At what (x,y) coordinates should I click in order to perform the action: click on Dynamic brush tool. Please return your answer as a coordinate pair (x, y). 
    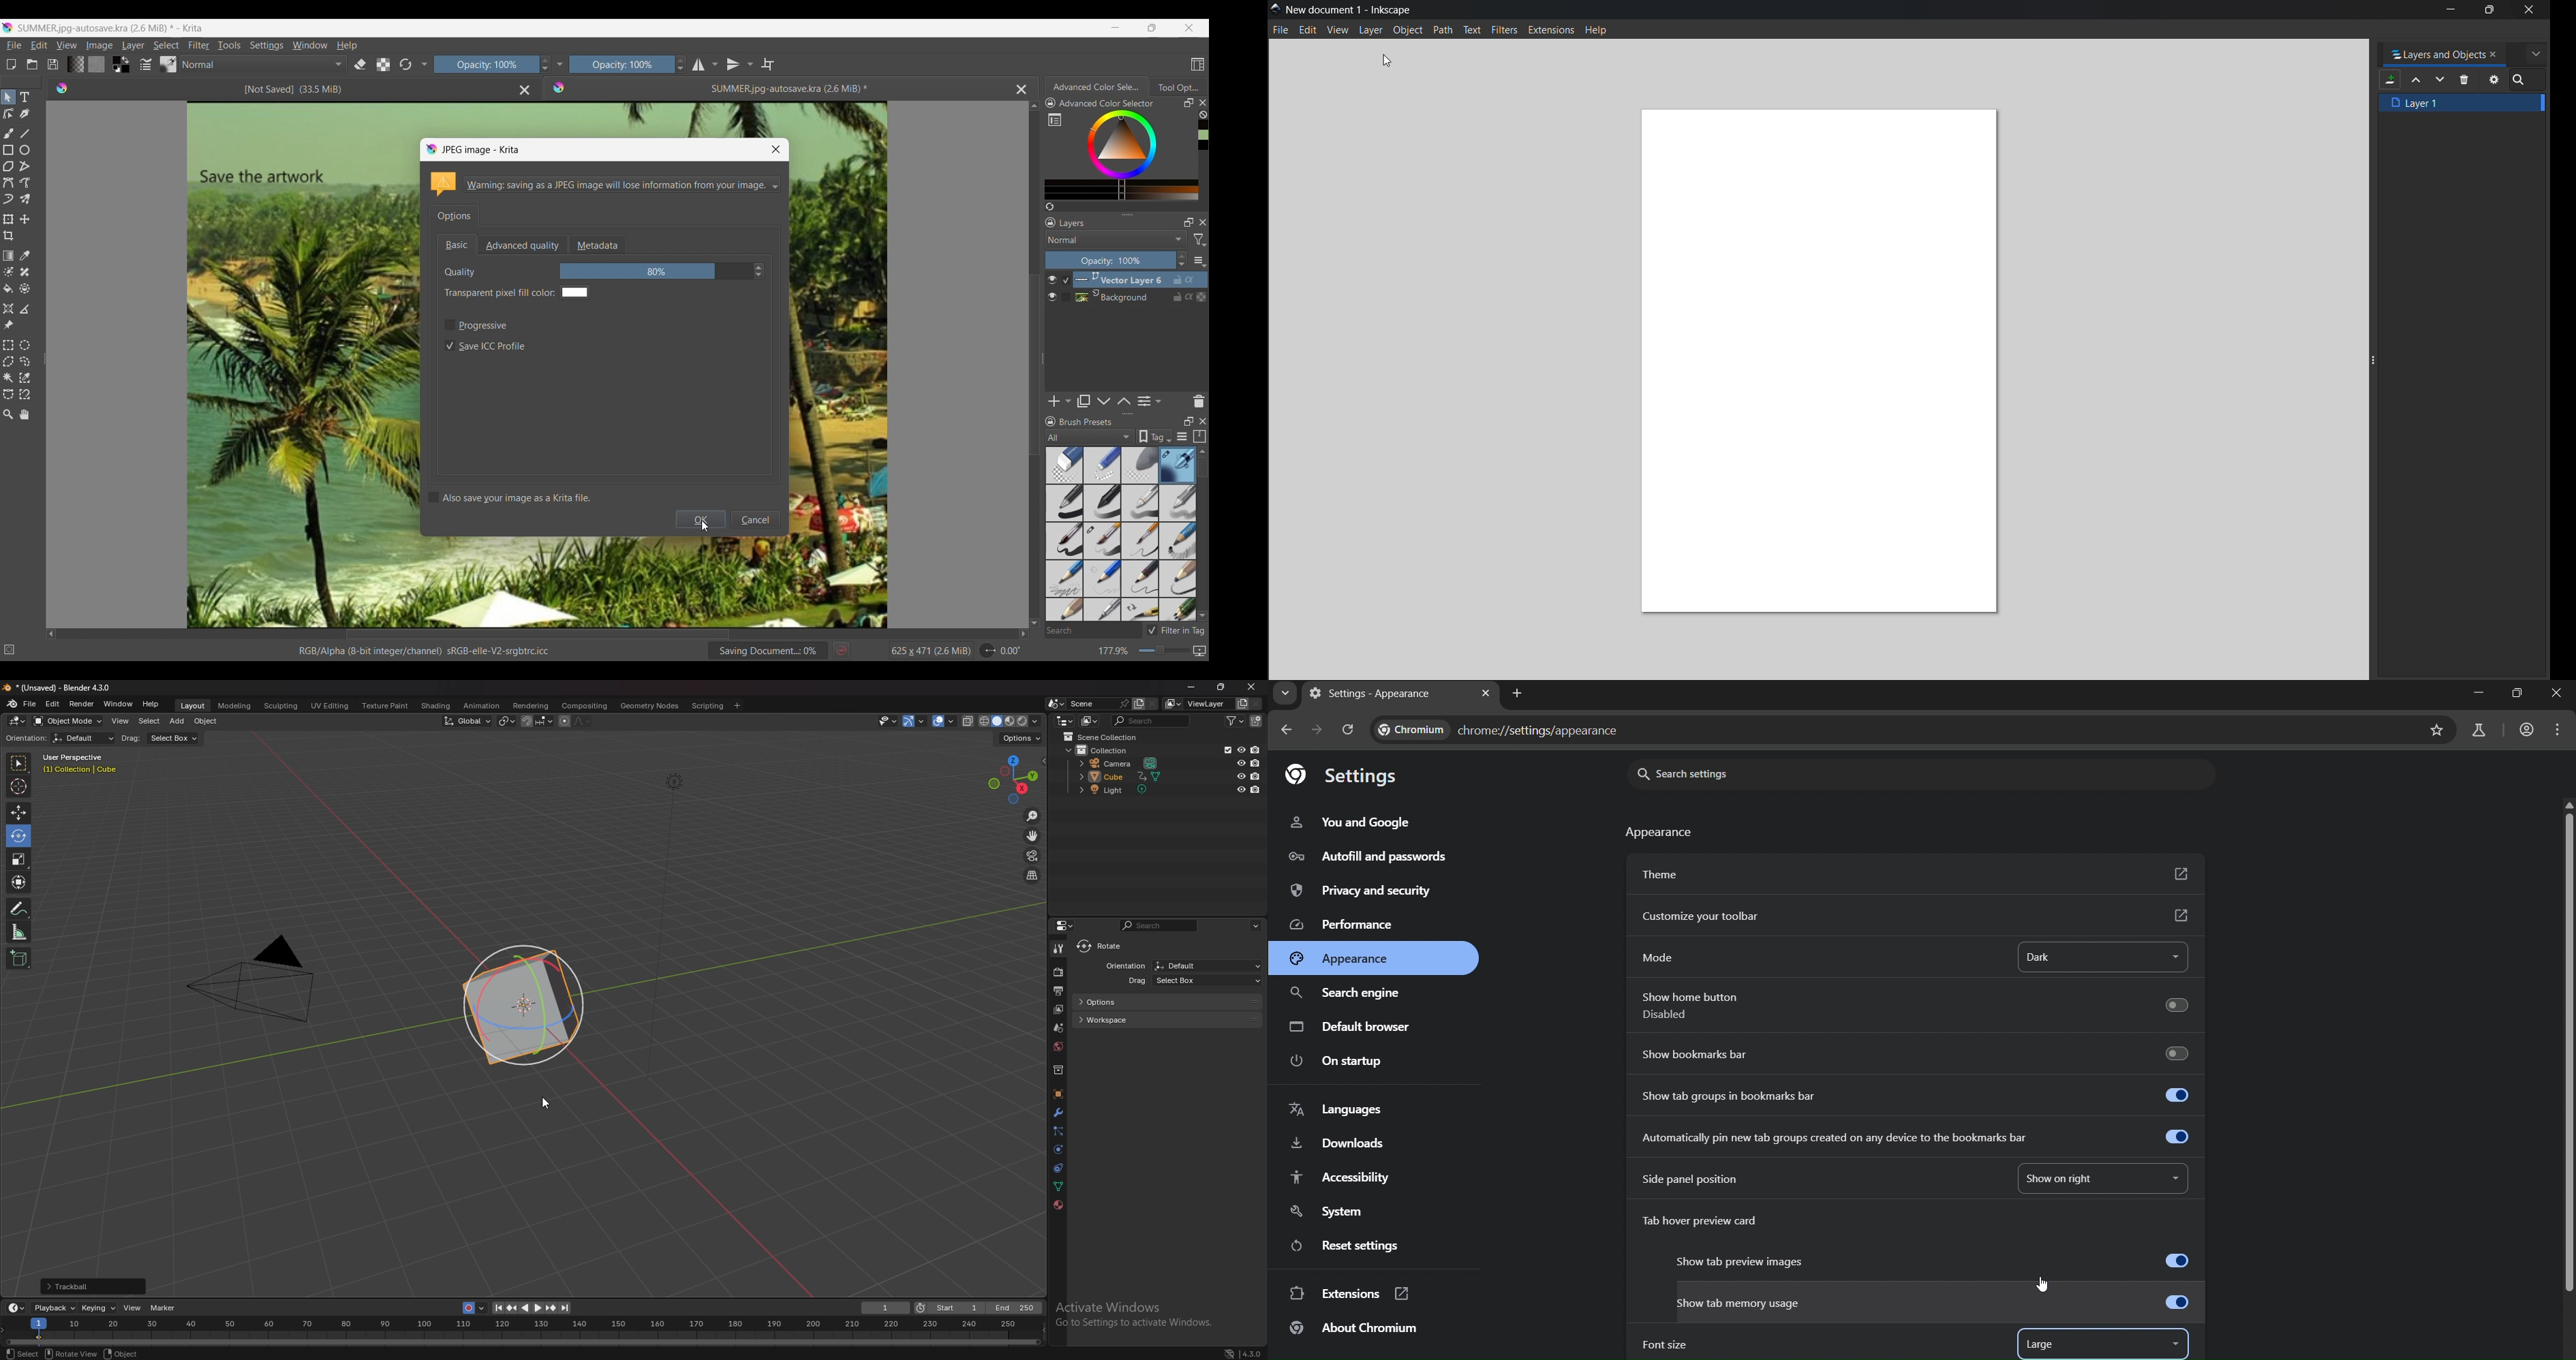
    Looking at the image, I should click on (8, 199).